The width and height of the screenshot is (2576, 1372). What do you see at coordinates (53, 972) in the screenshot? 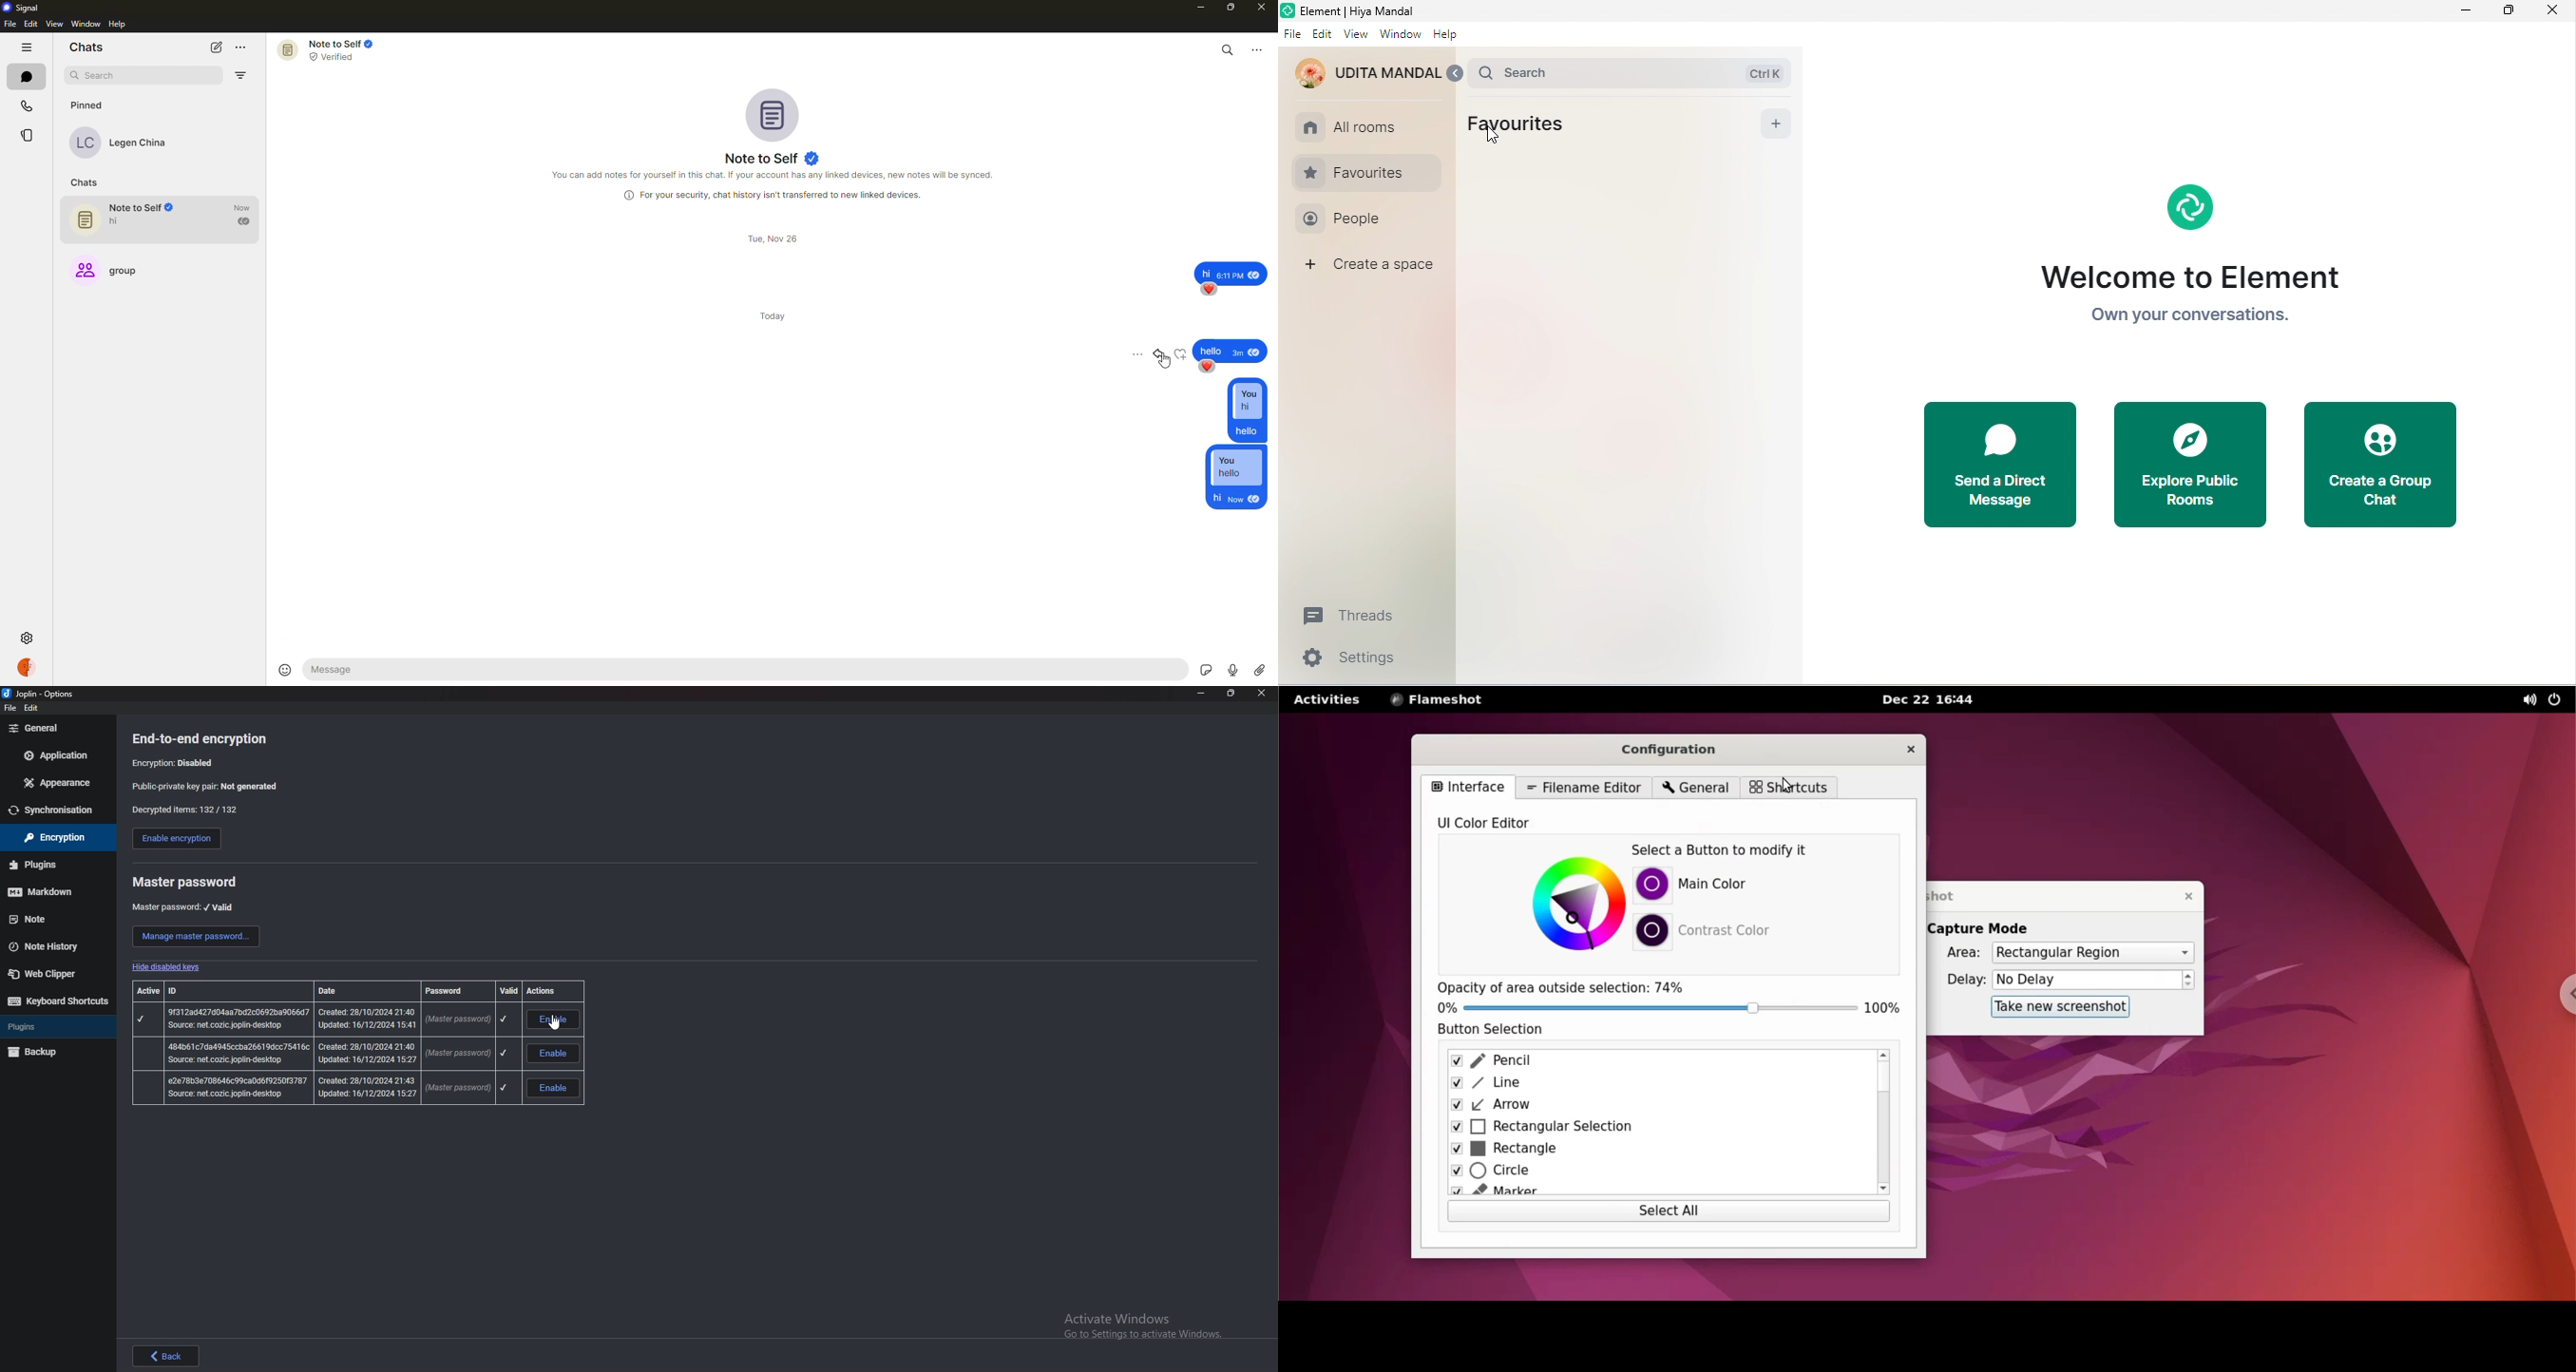
I see `web clipper` at bounding box center [53, 972].